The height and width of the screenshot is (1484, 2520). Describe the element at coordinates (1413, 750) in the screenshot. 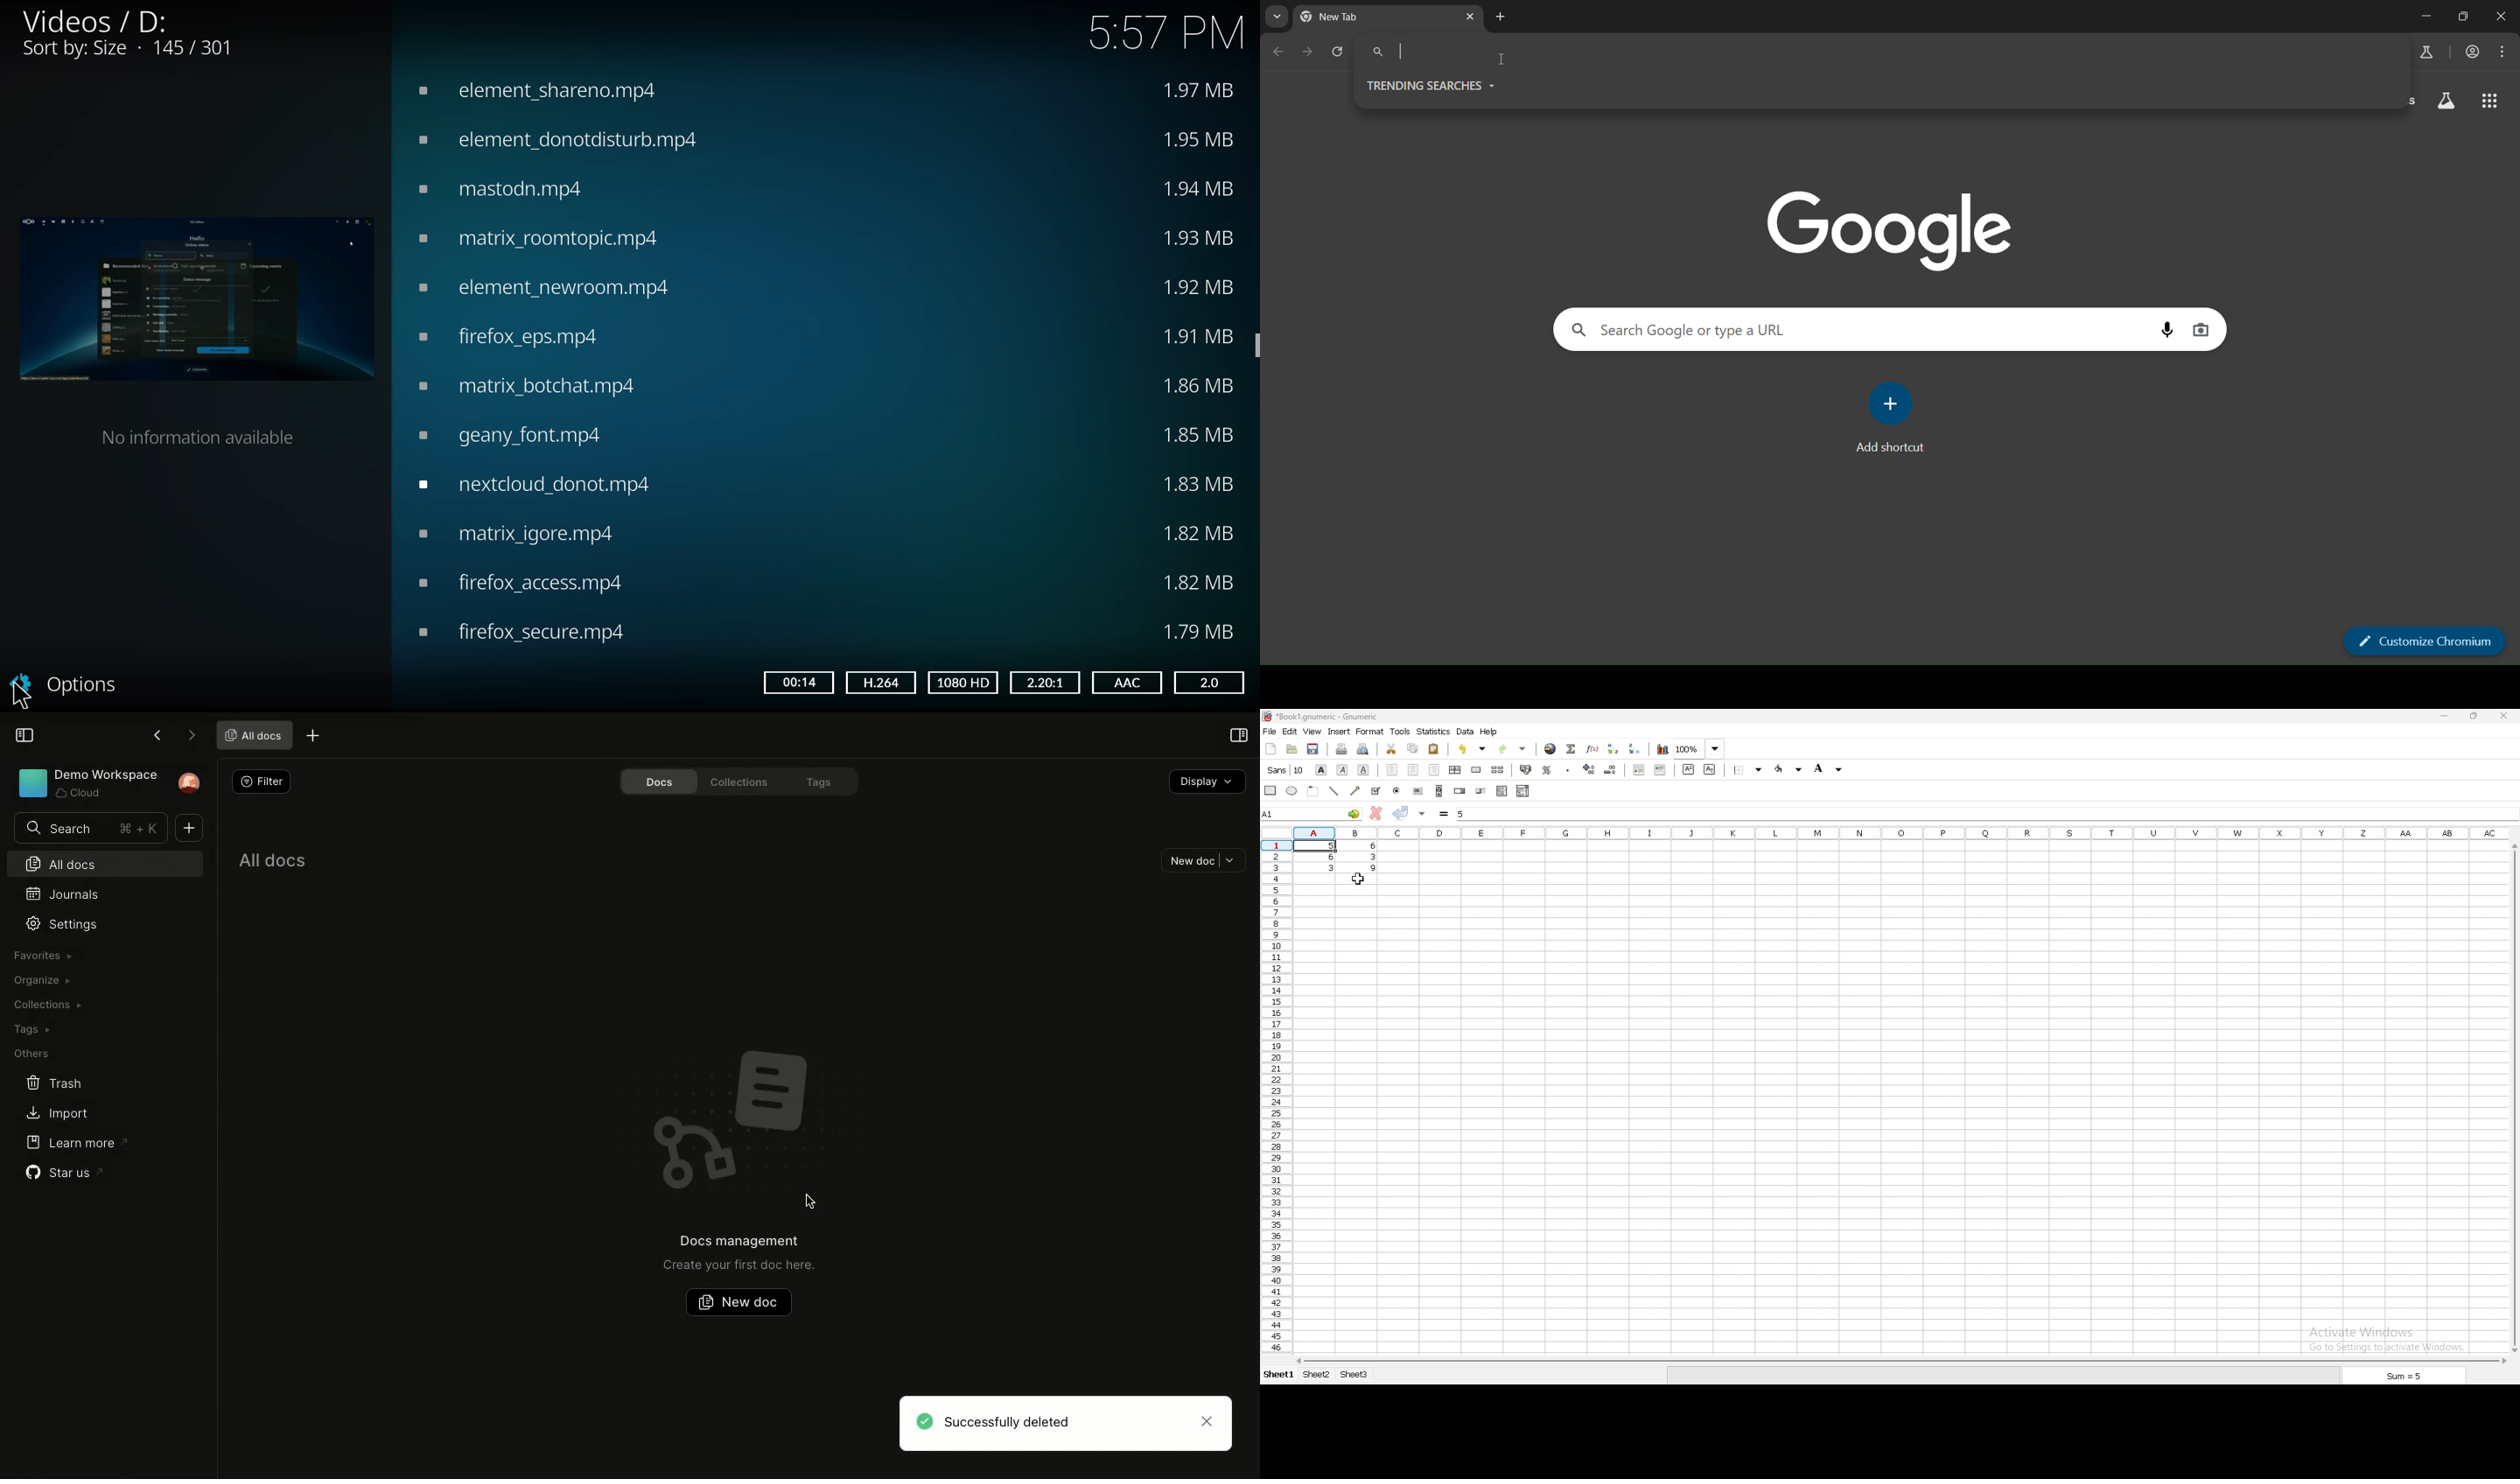

I see `copy` at that location.